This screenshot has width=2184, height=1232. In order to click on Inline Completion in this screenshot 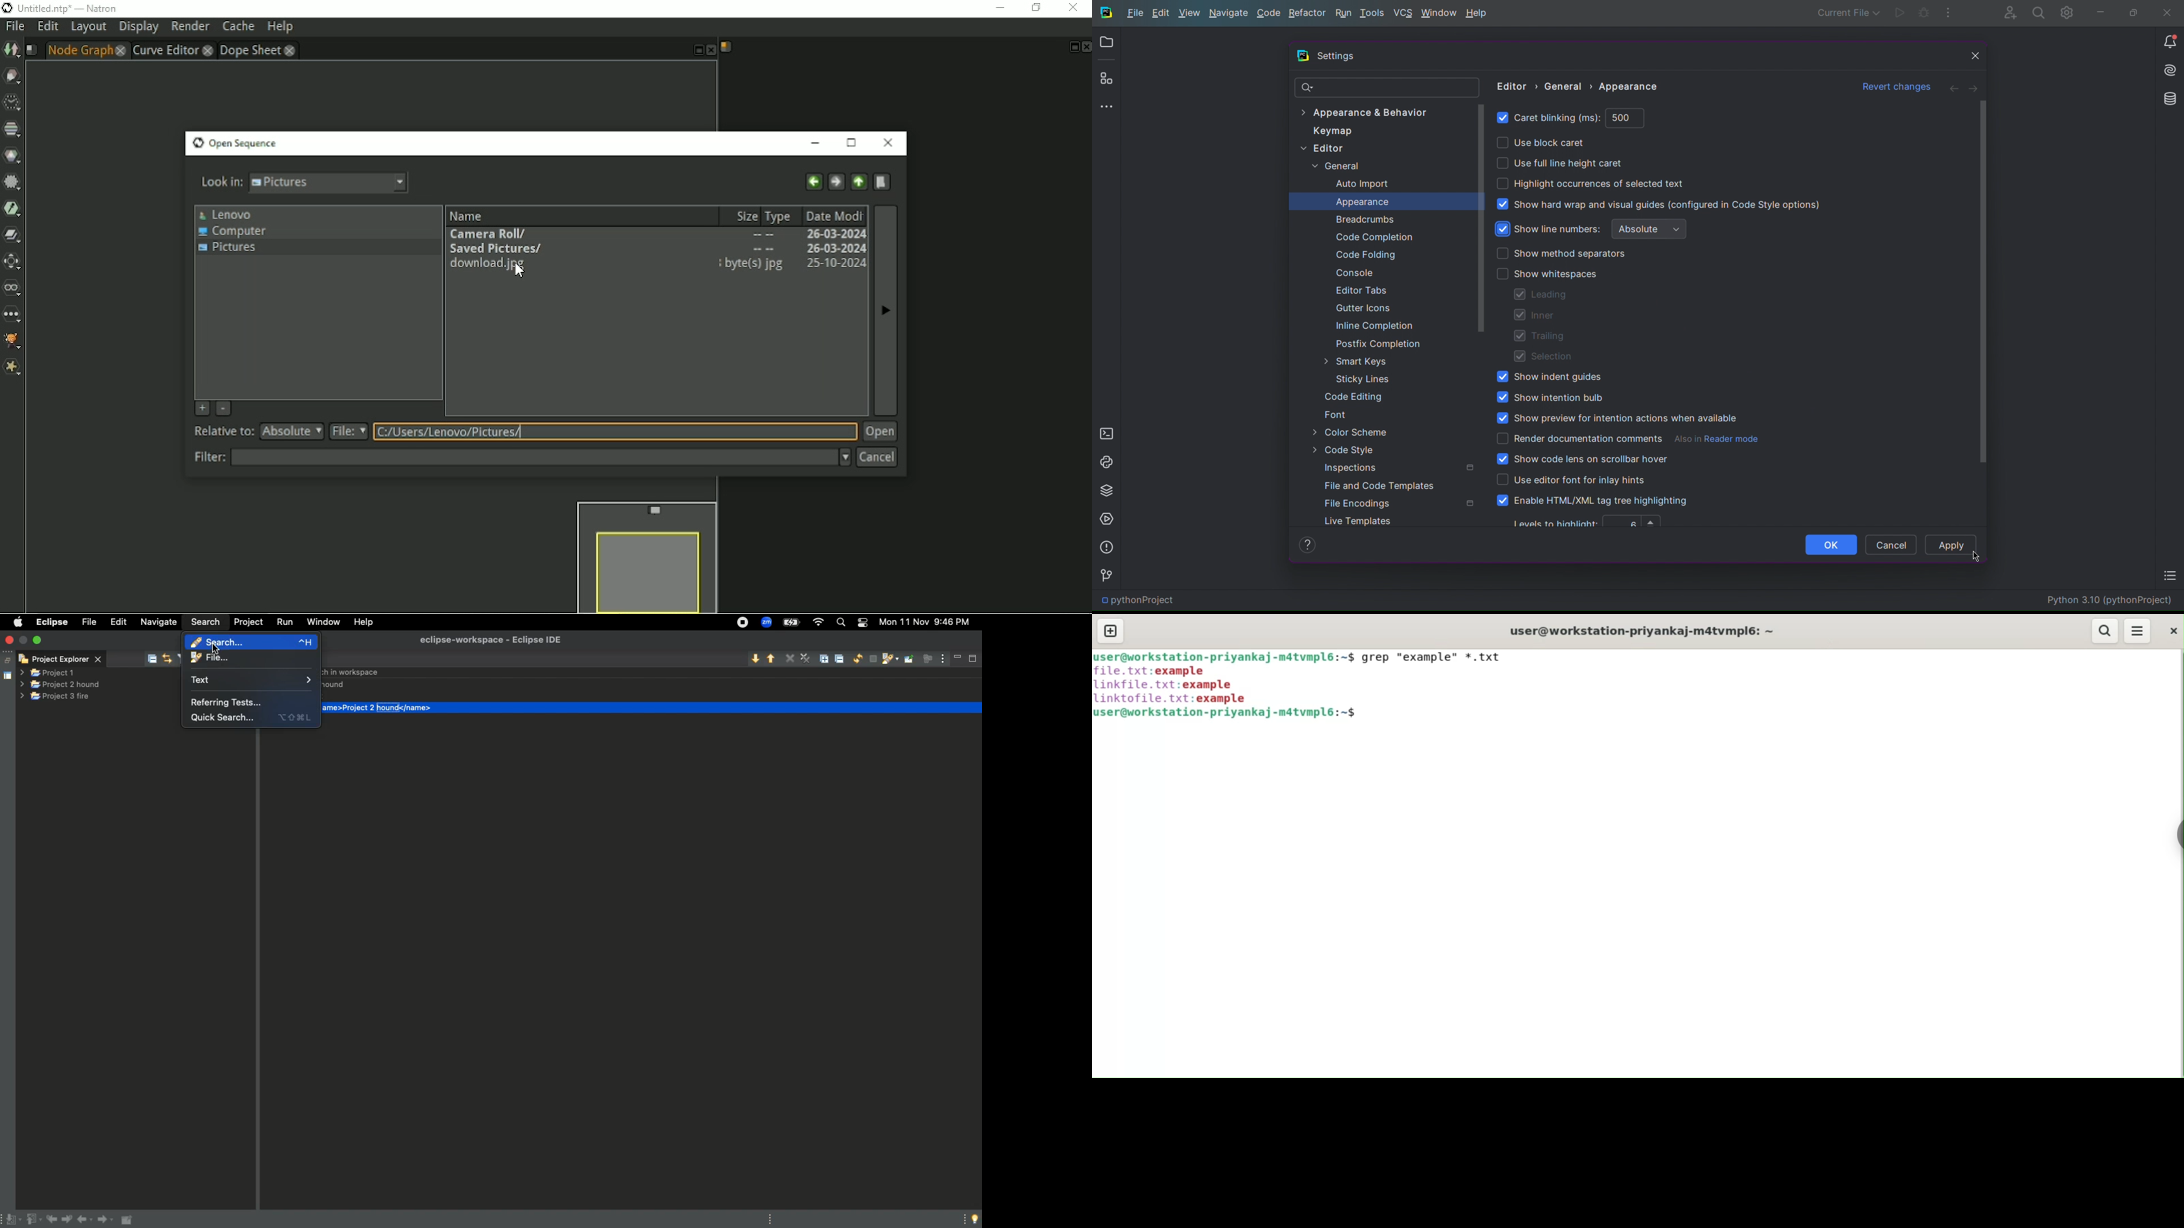, I will do `click(1373, 328)`.